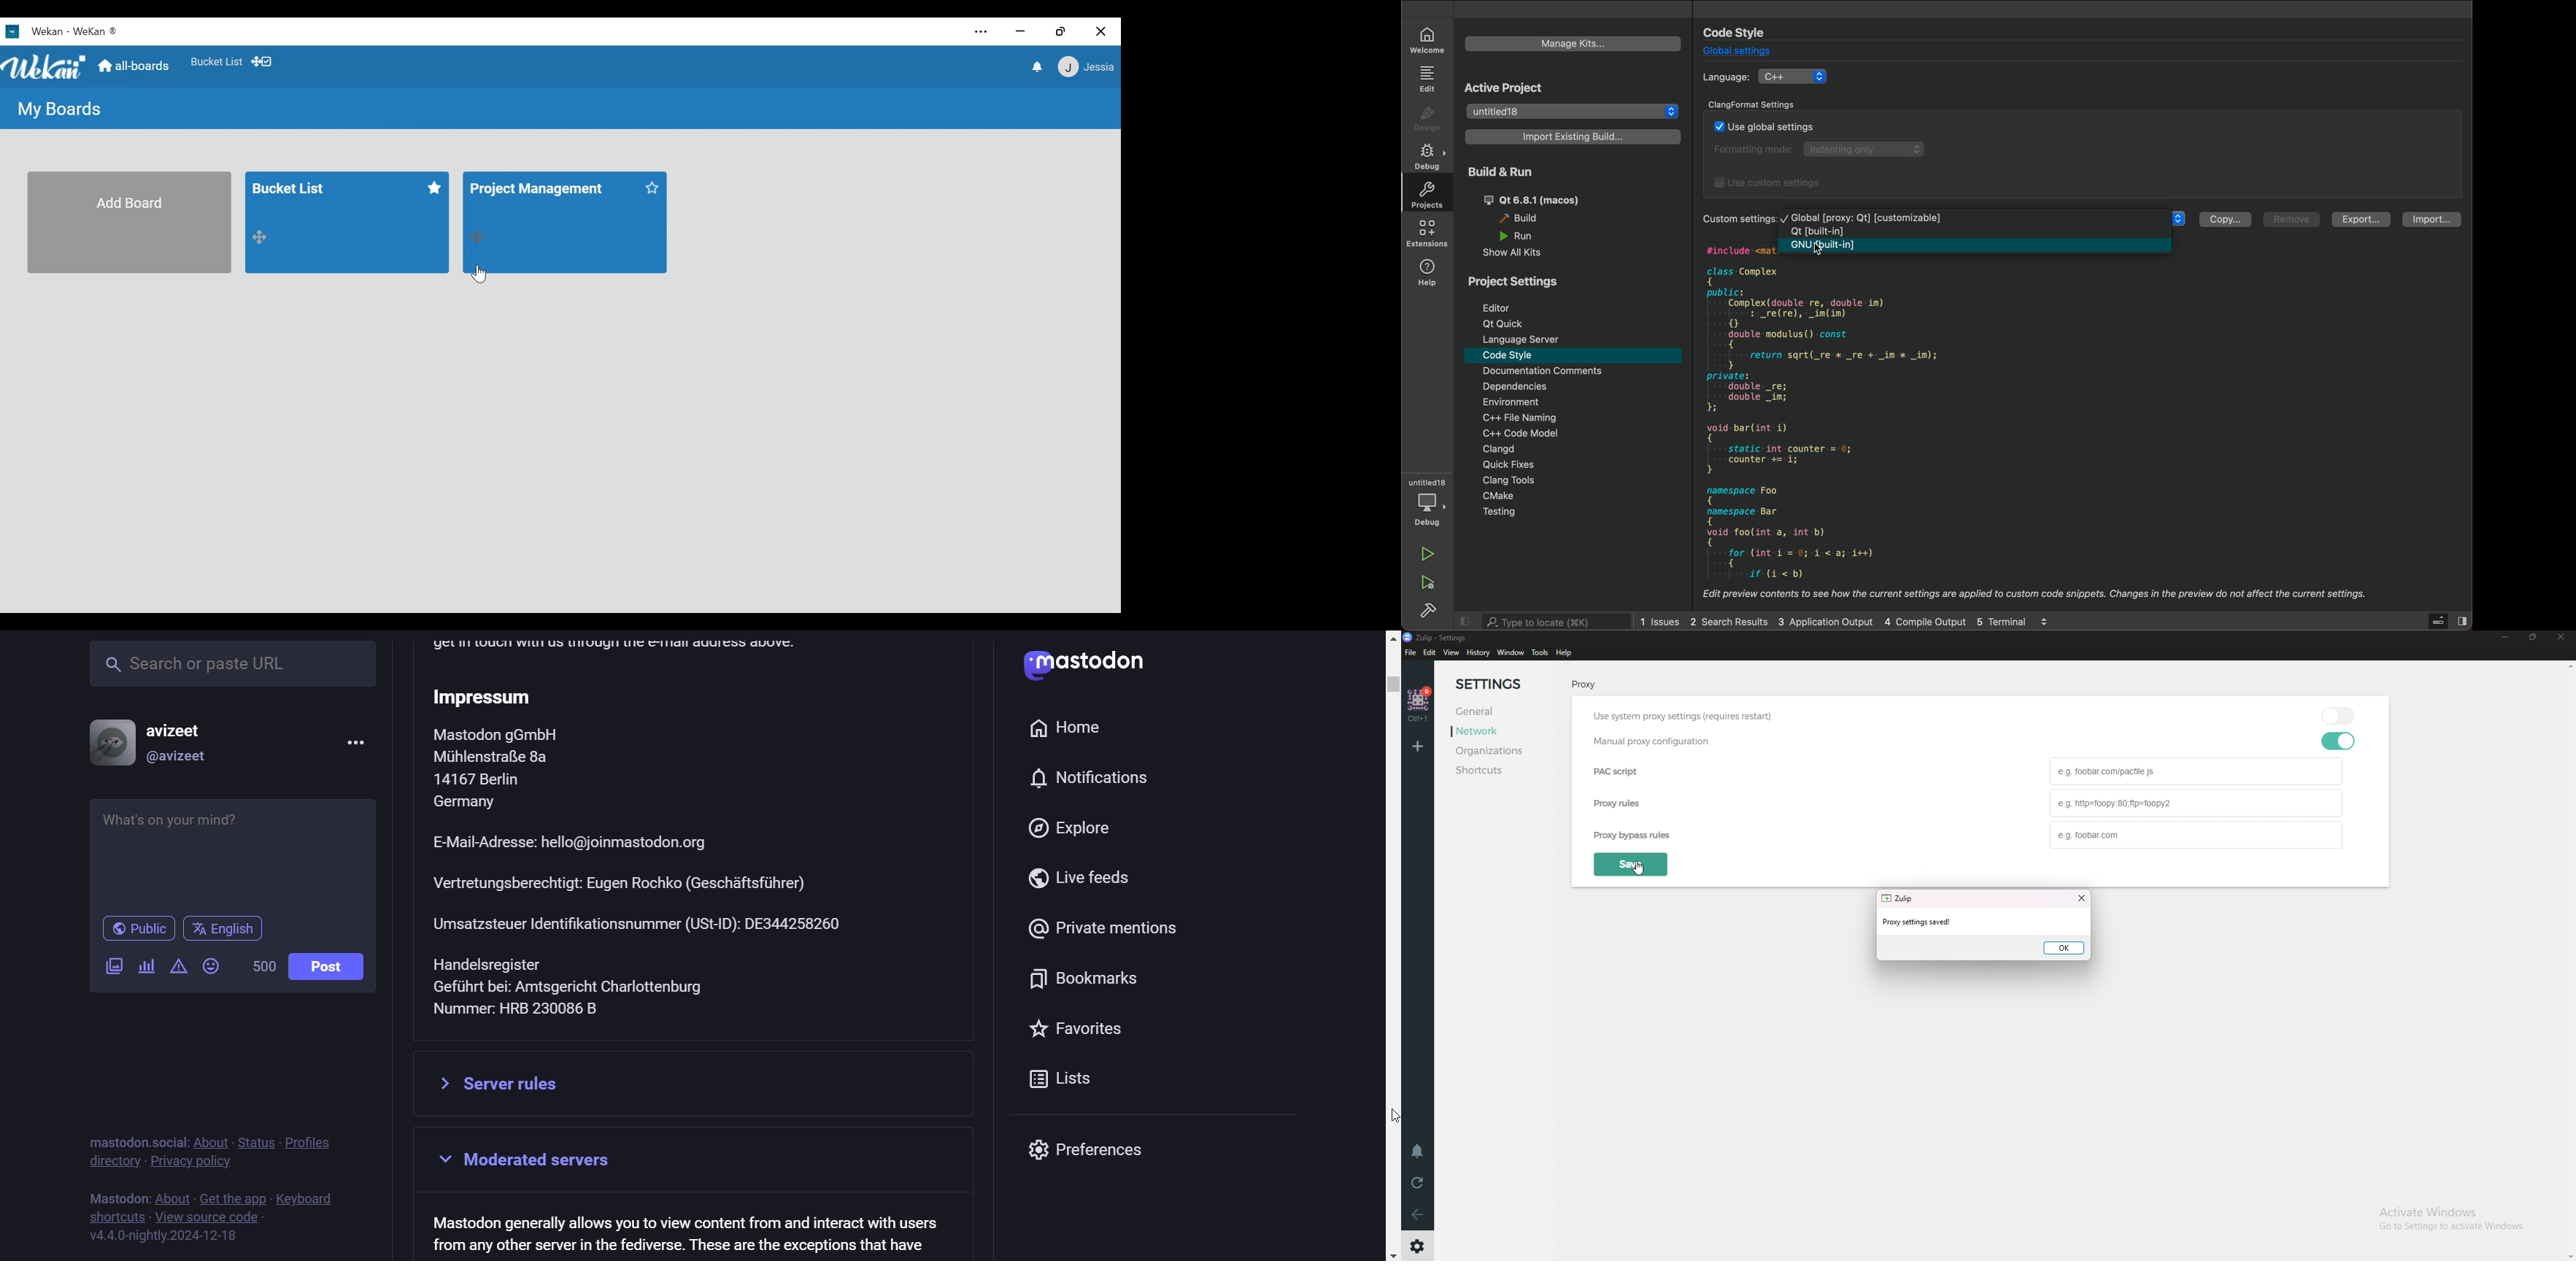 The width and height of the screenshot is (2576, 1288). Describe the element at coordinates (1555, 620) in the screenshot. I see `search bar` at that location.